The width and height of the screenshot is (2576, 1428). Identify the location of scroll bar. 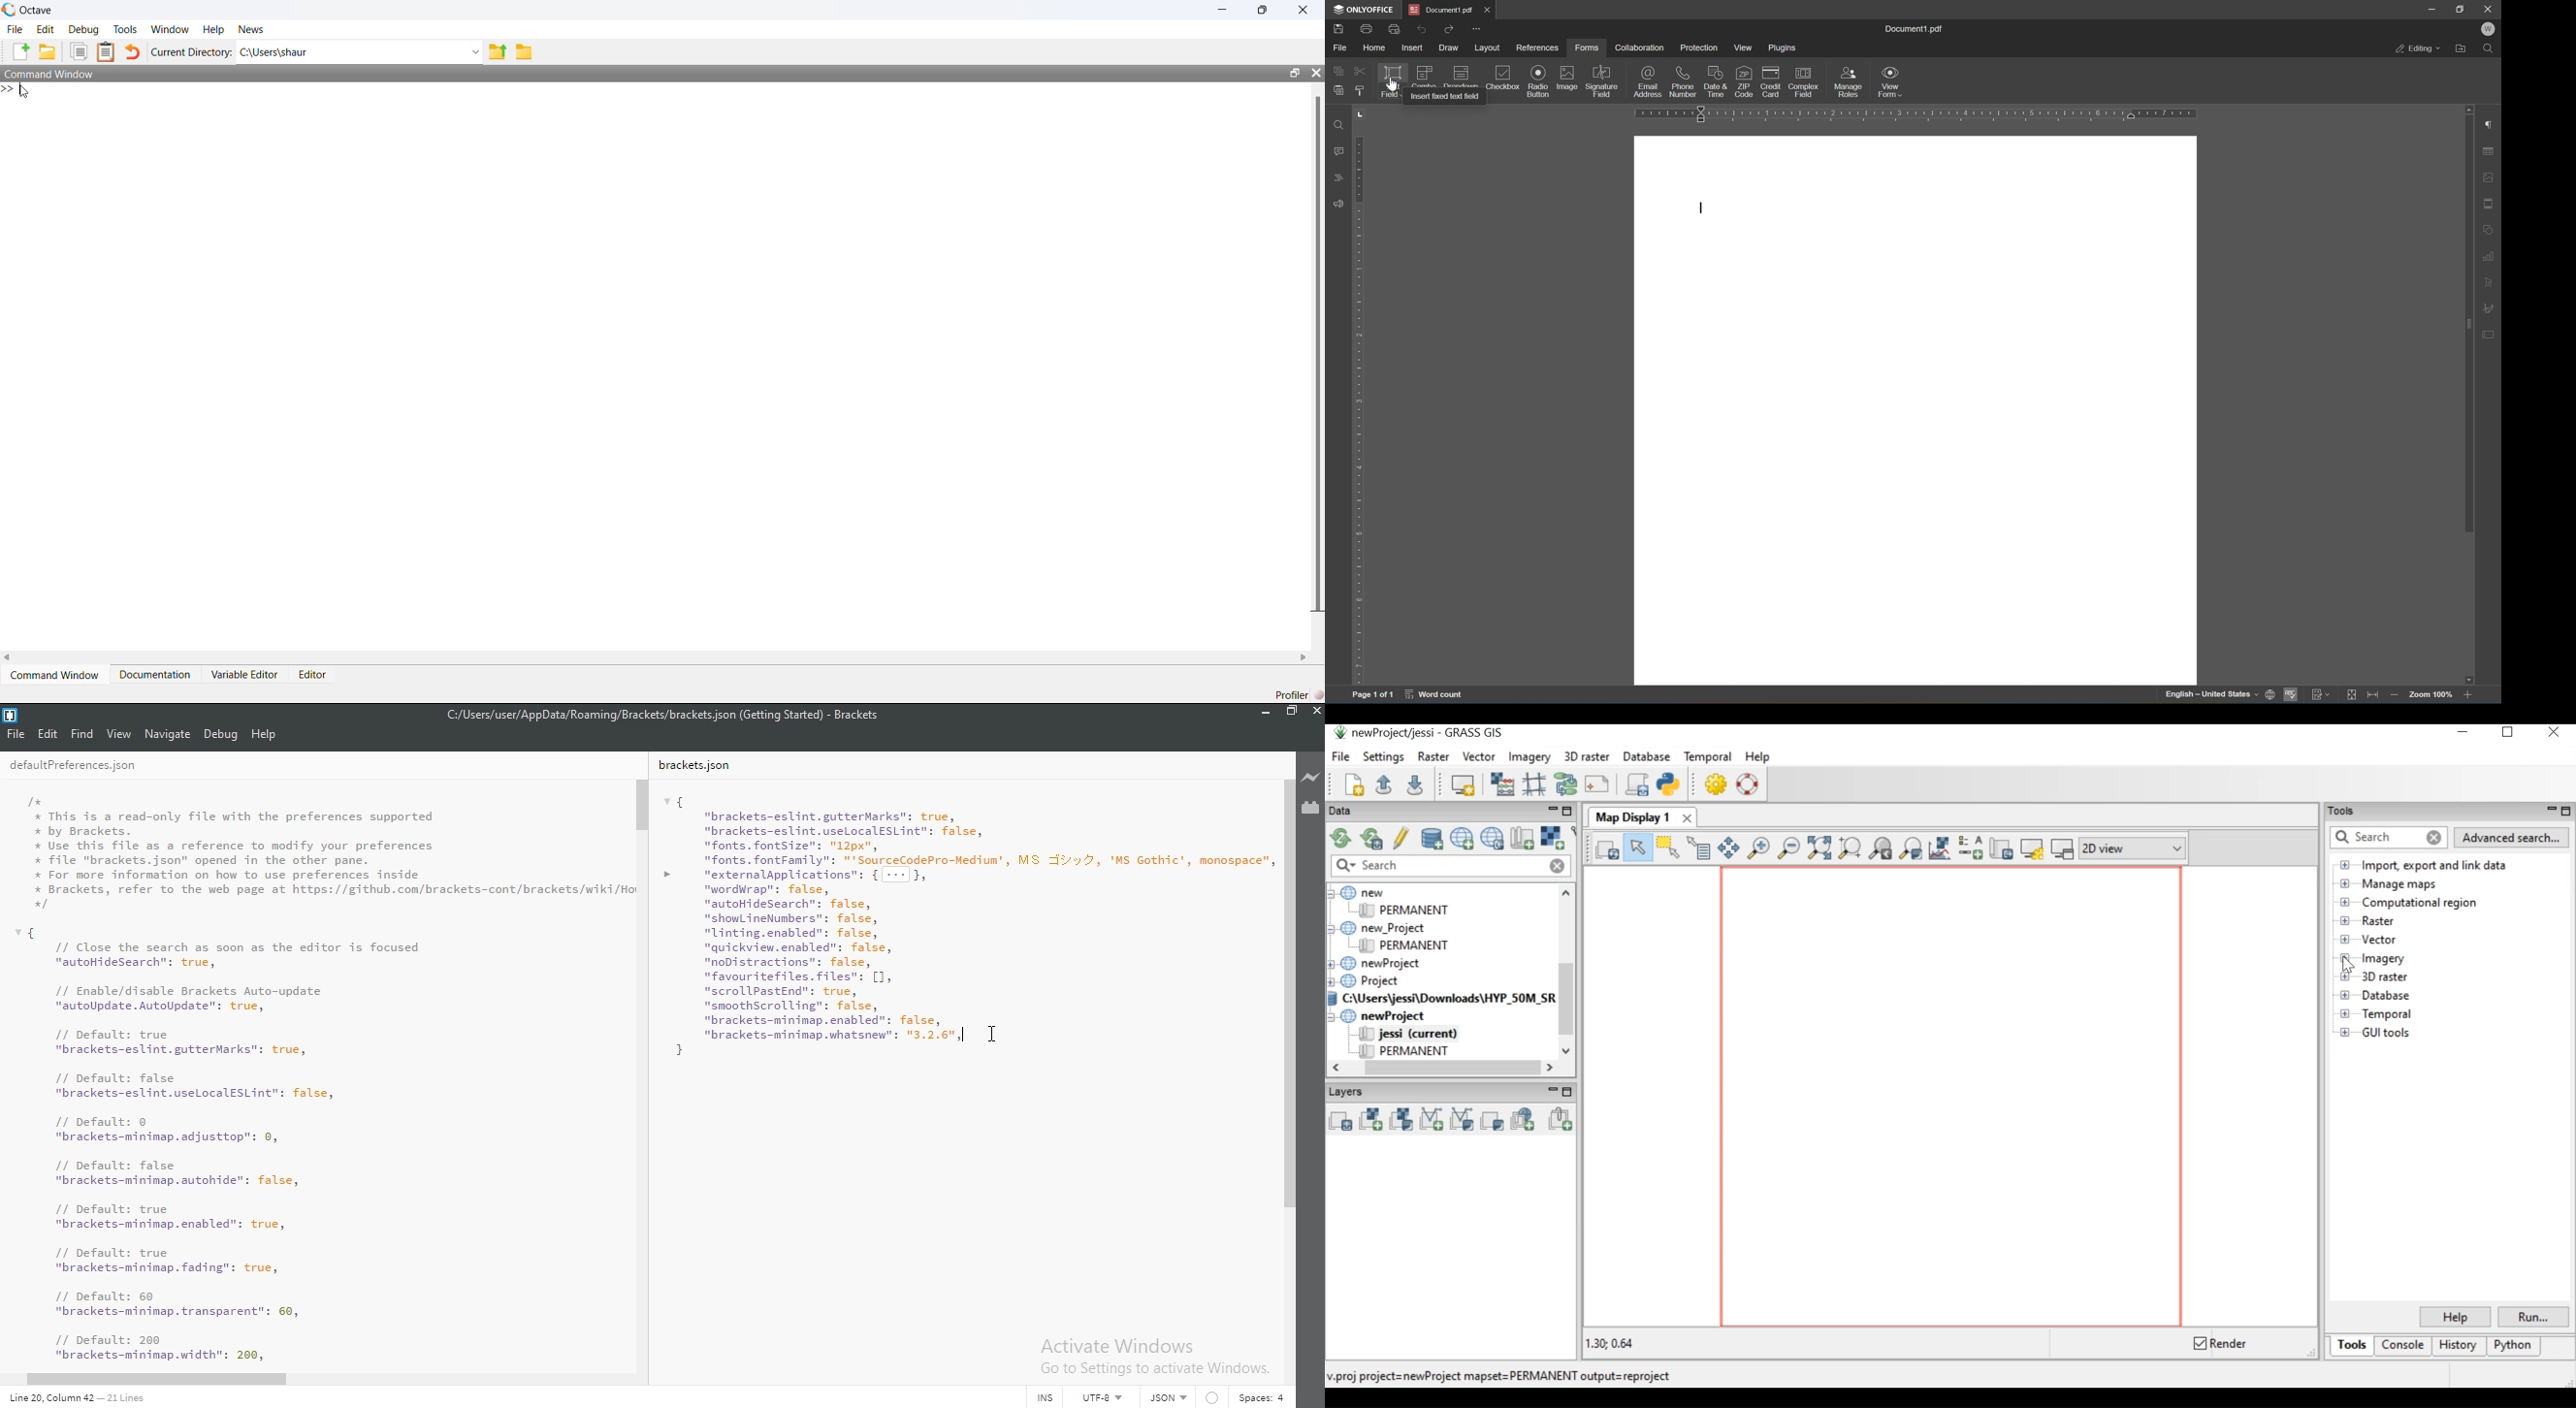
(1287, 996).